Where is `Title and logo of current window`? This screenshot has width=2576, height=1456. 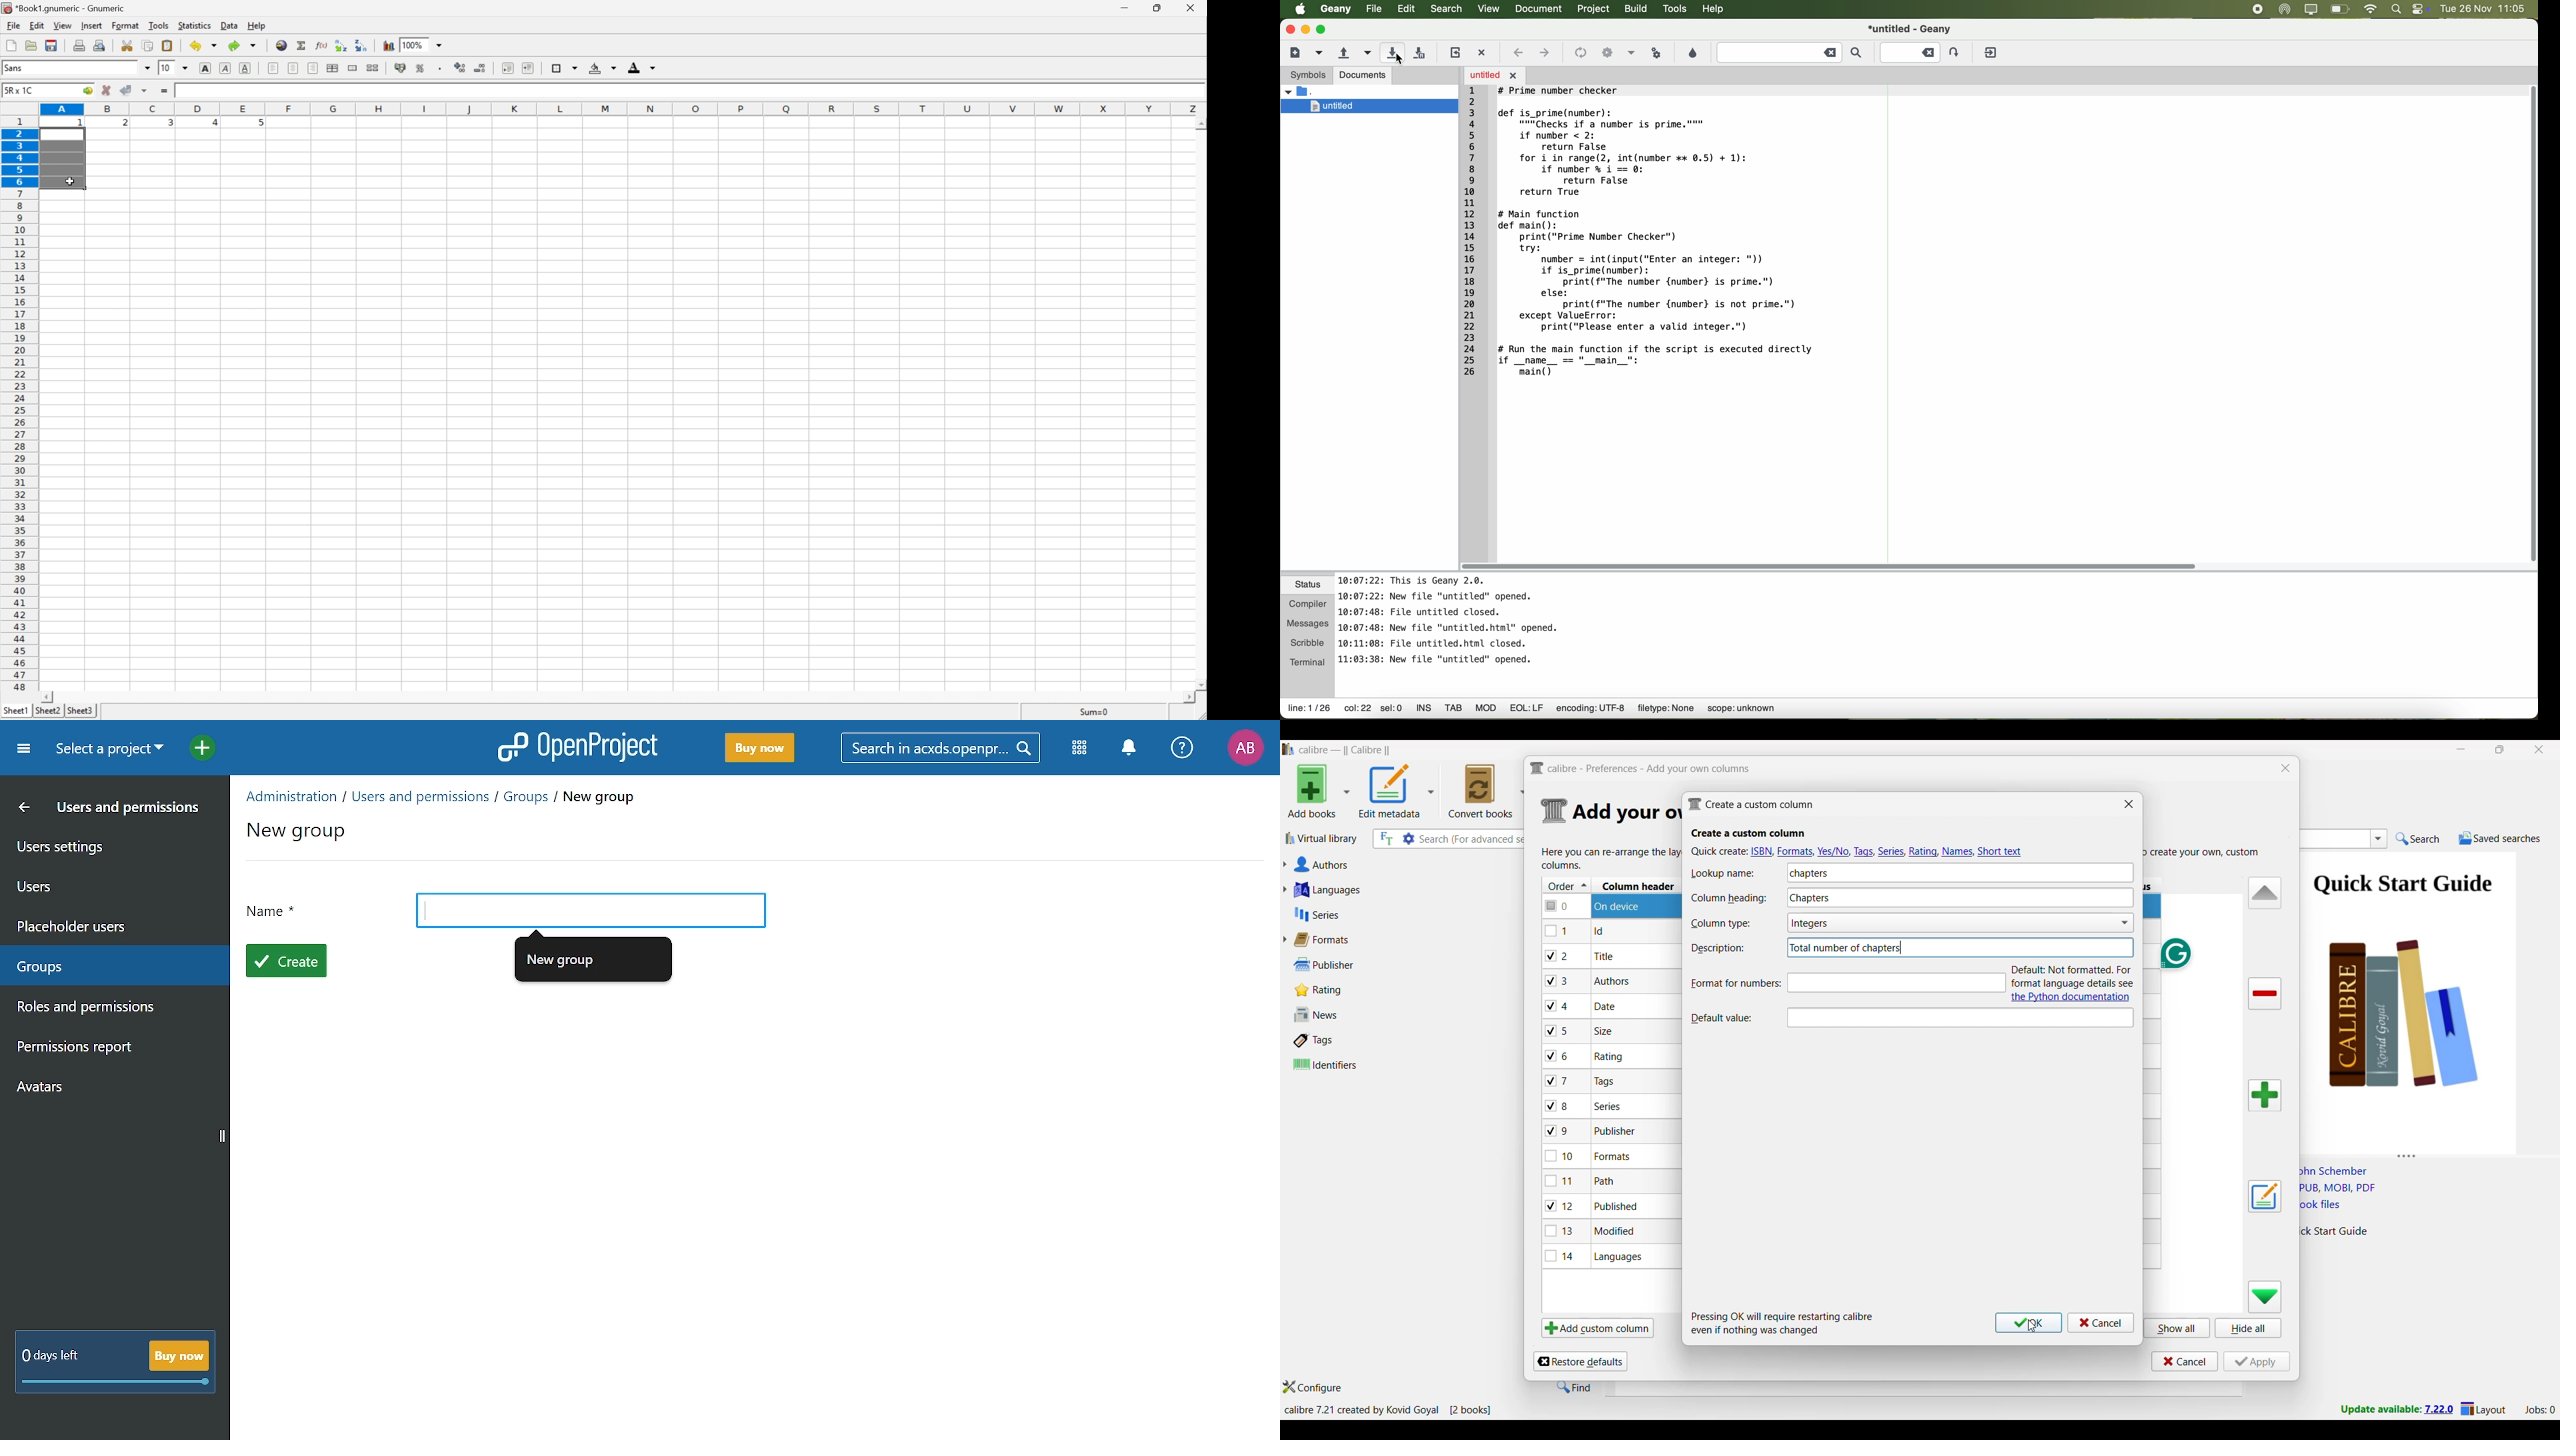 Title and logo of current window is located at coordinates (1641, 769).